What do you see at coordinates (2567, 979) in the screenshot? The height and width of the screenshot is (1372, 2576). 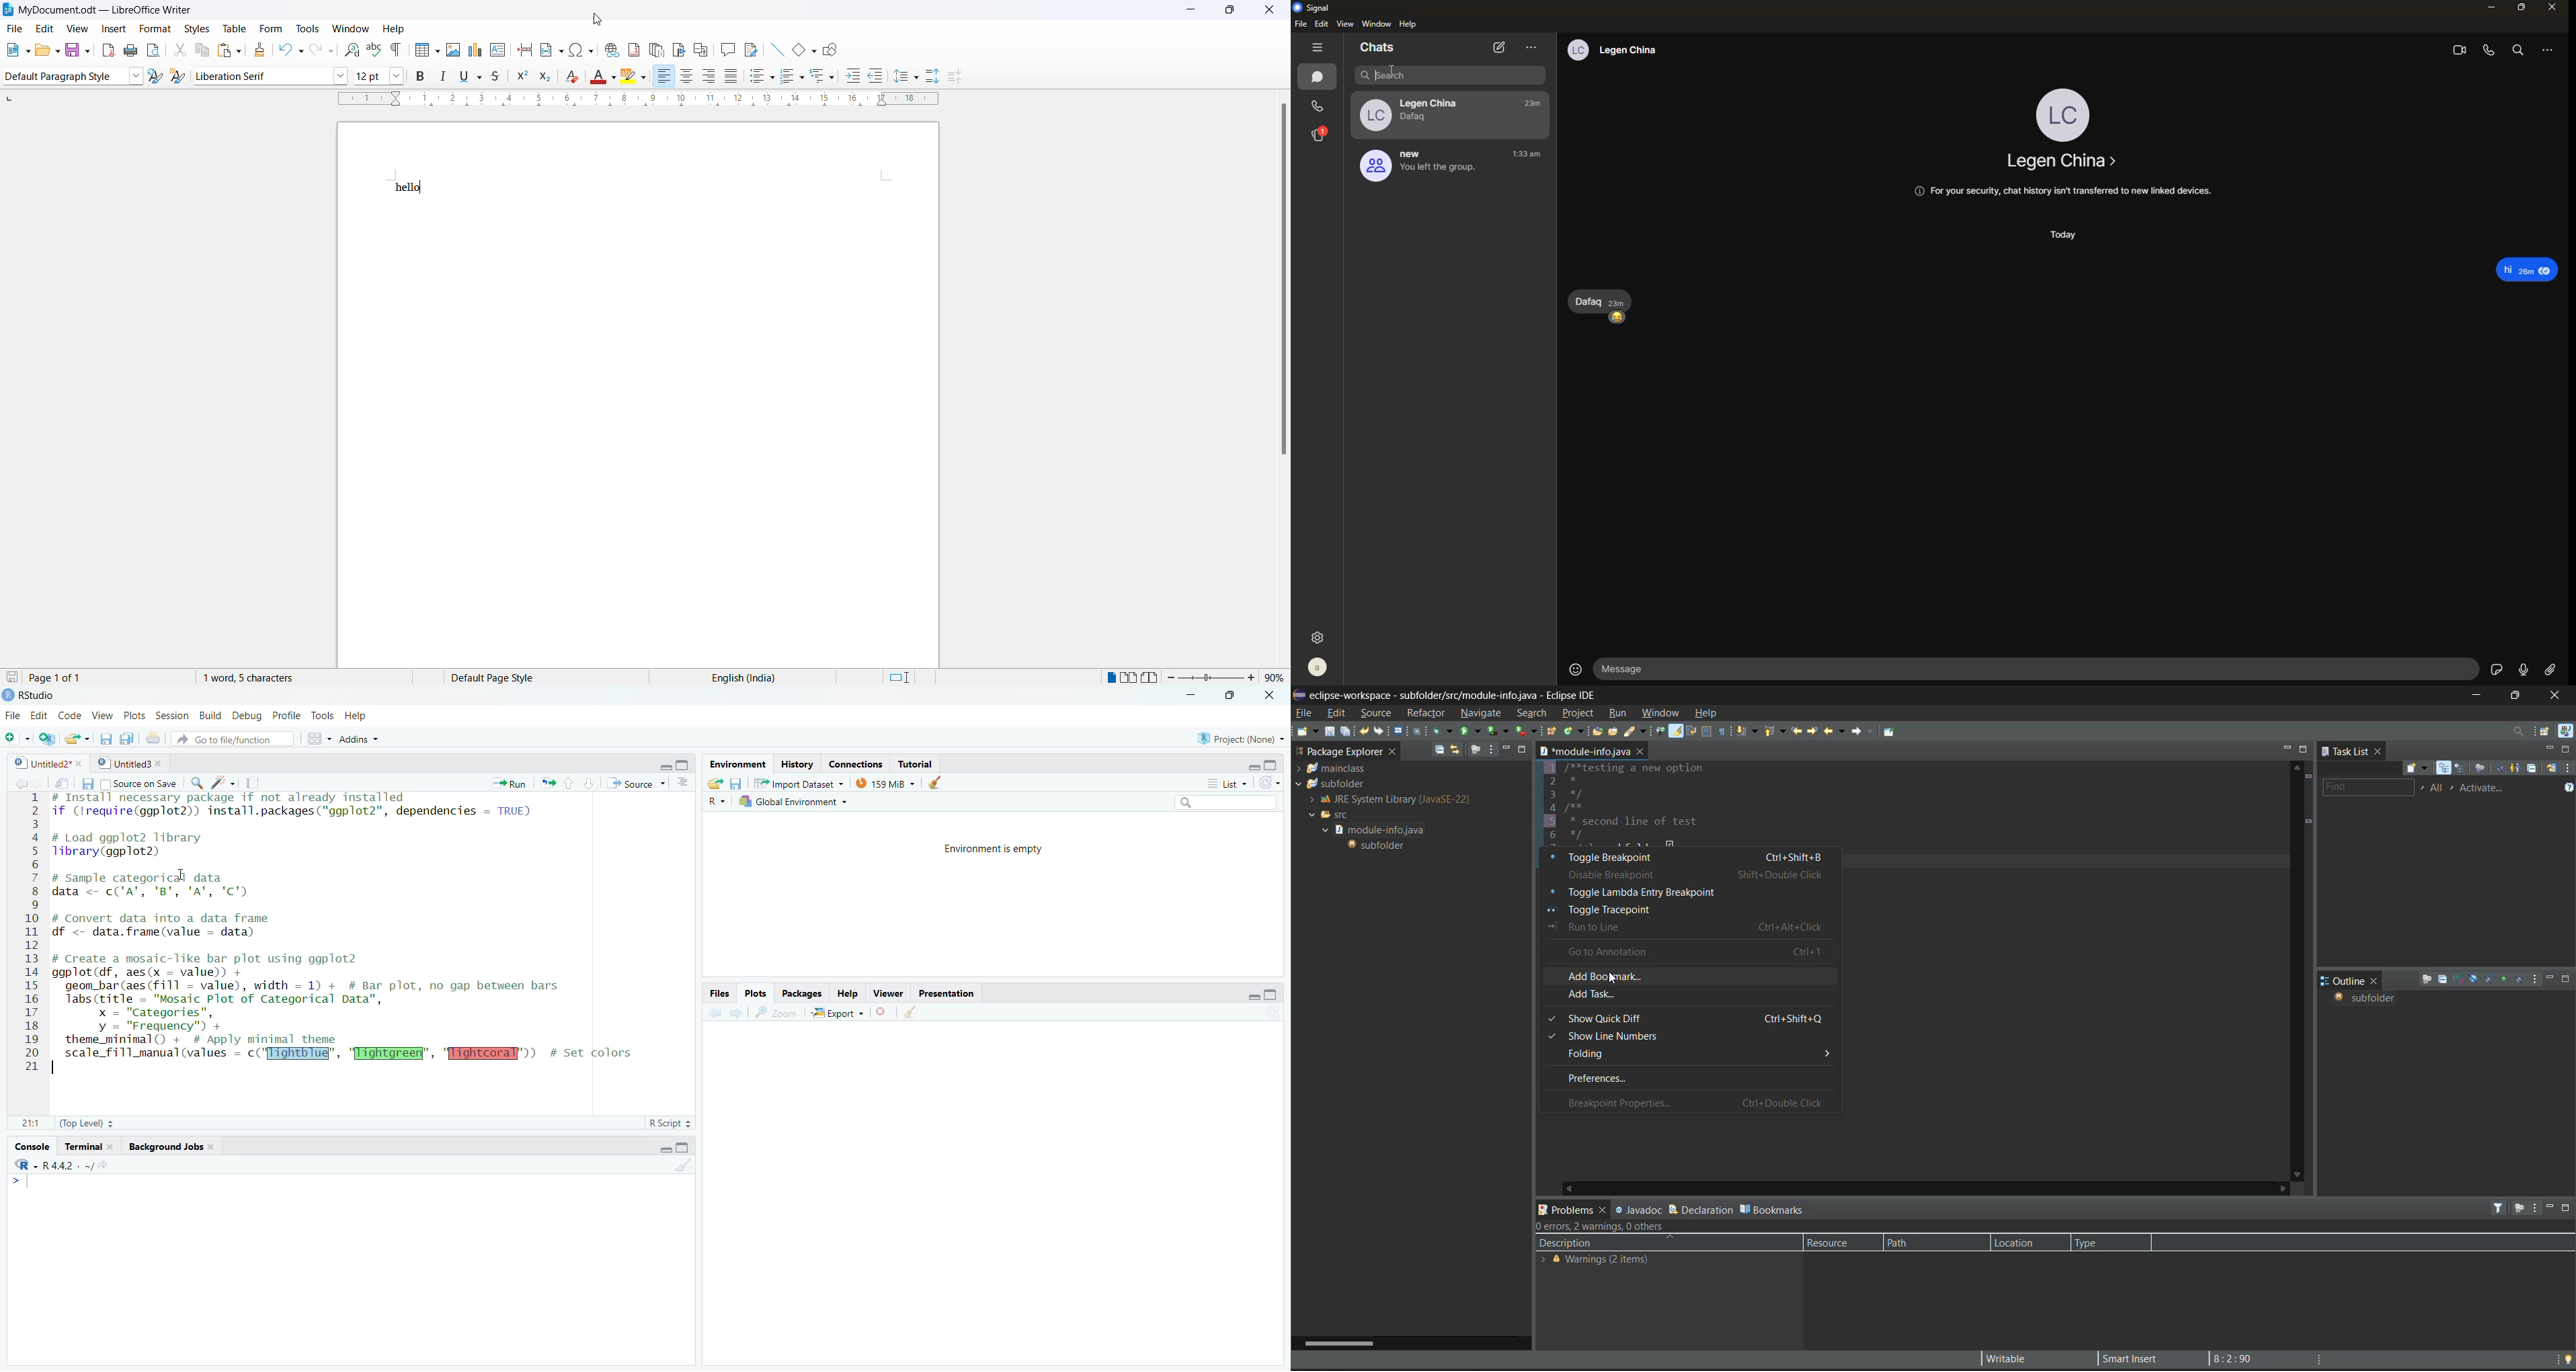 I see `maximize` at bounding box center [2567, 979].